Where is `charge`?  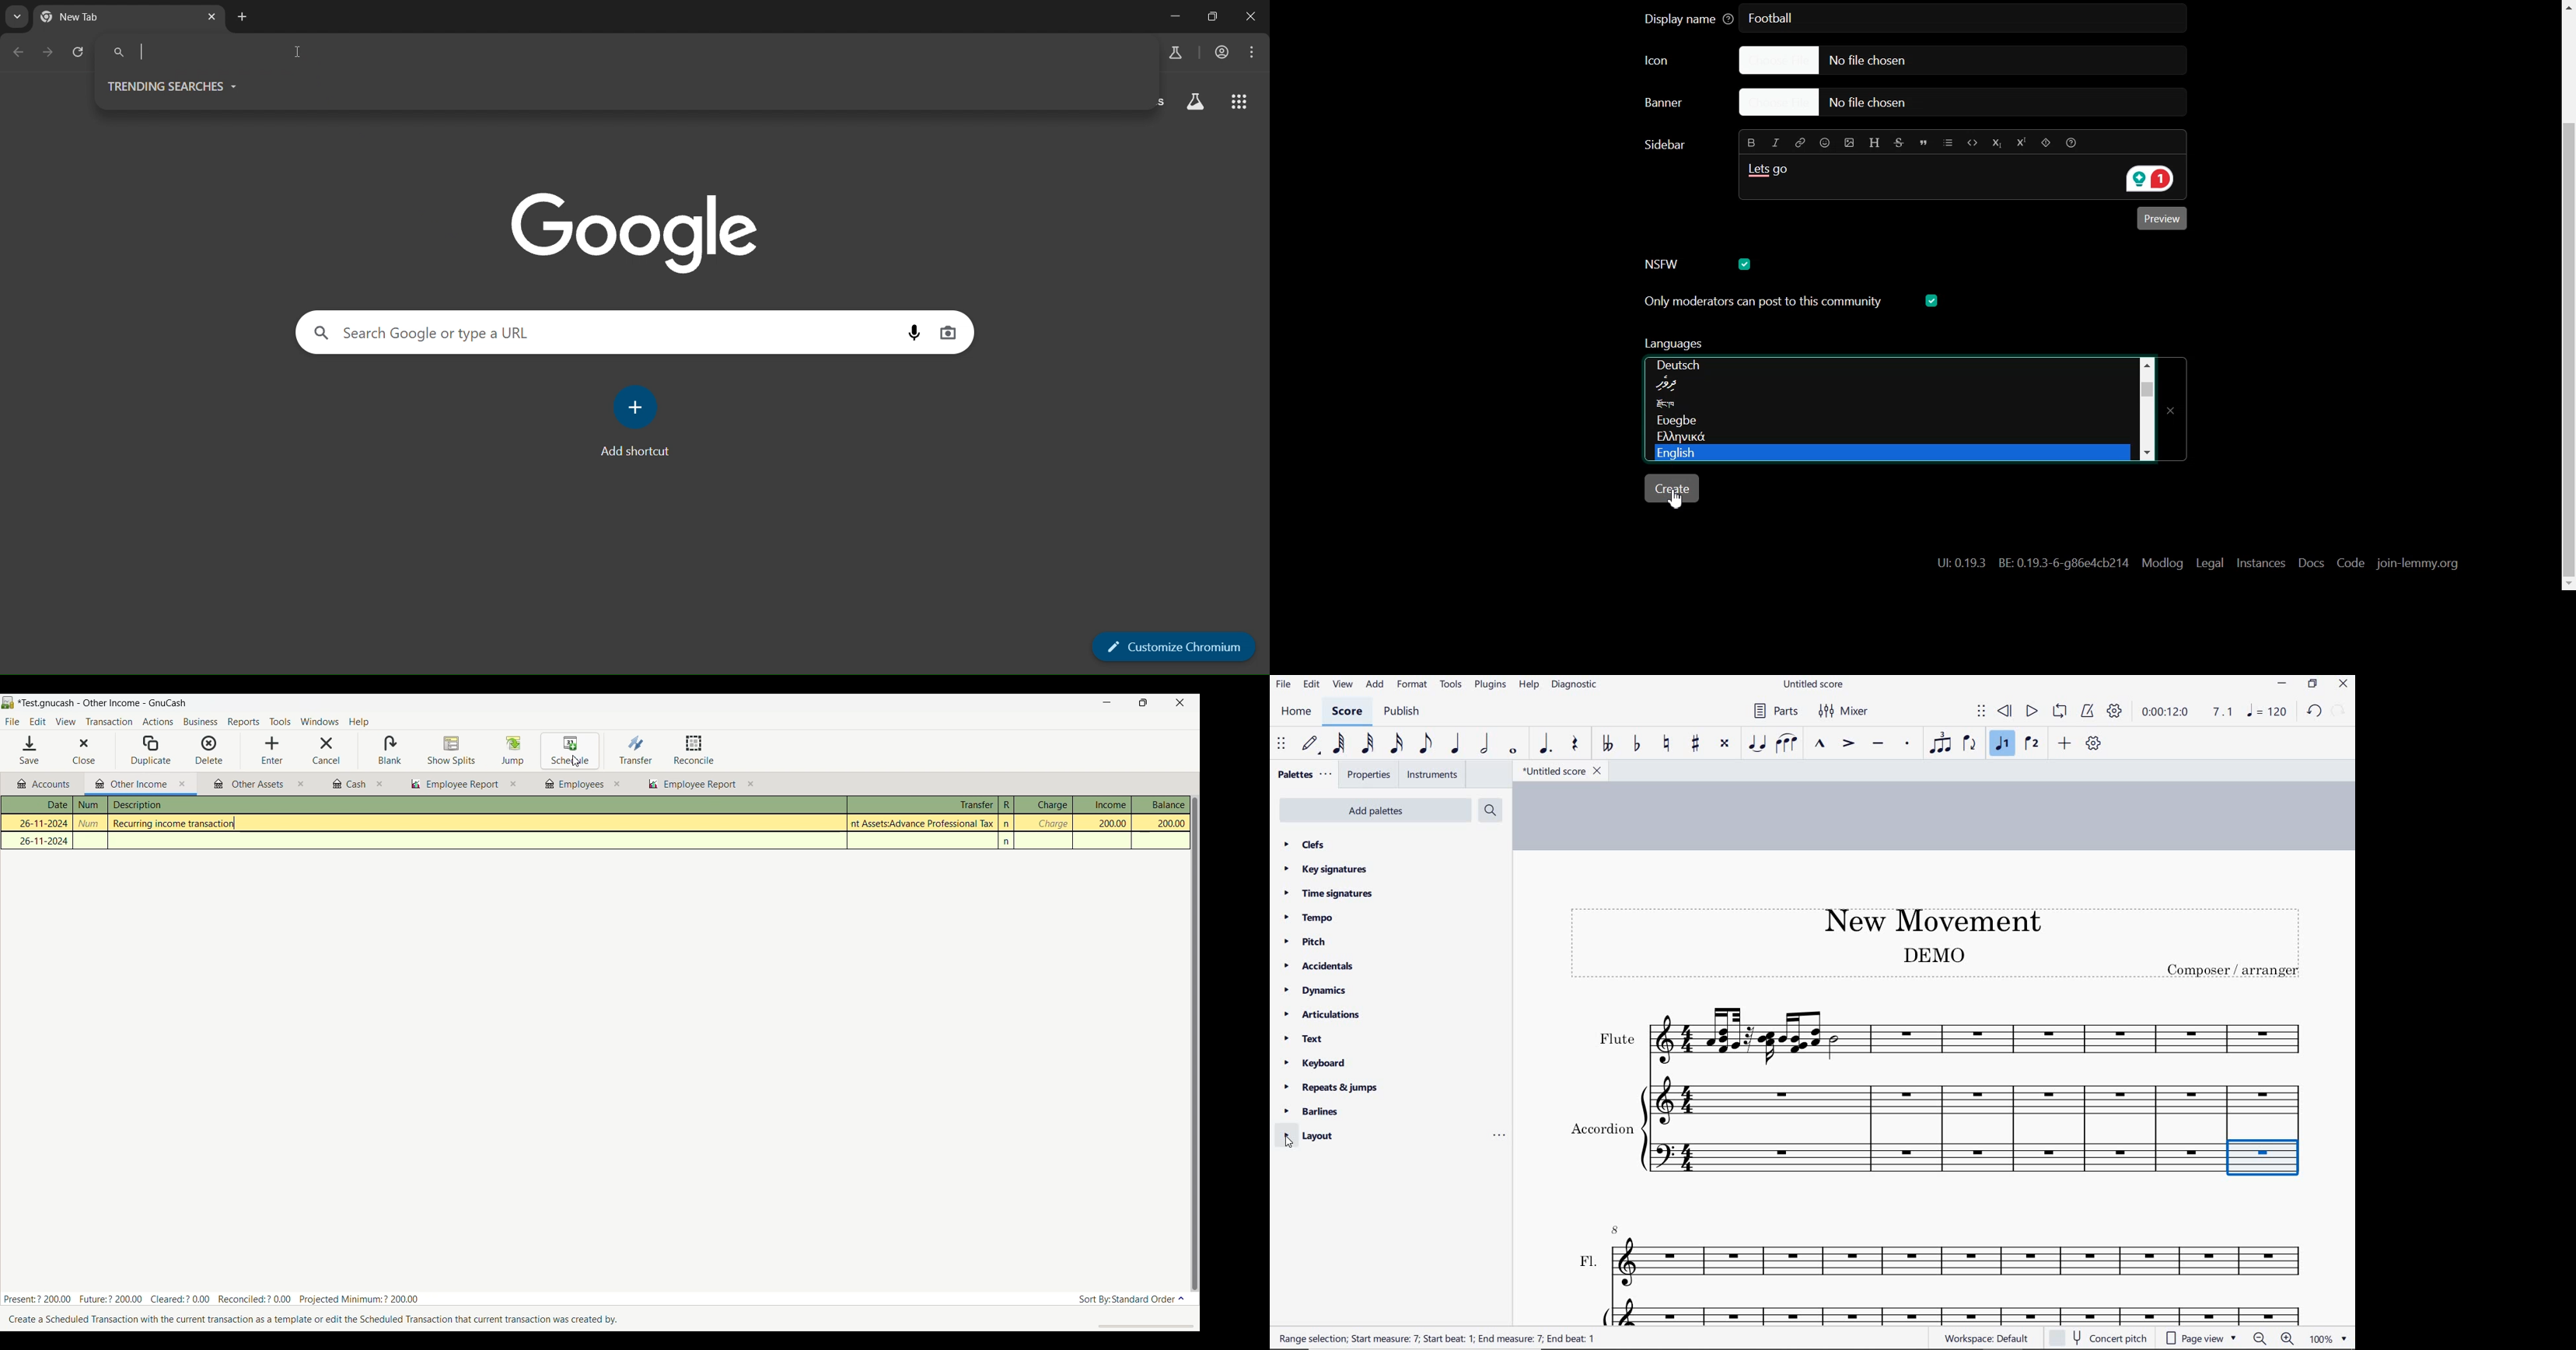
charge is located at coordinates (1052, 824).